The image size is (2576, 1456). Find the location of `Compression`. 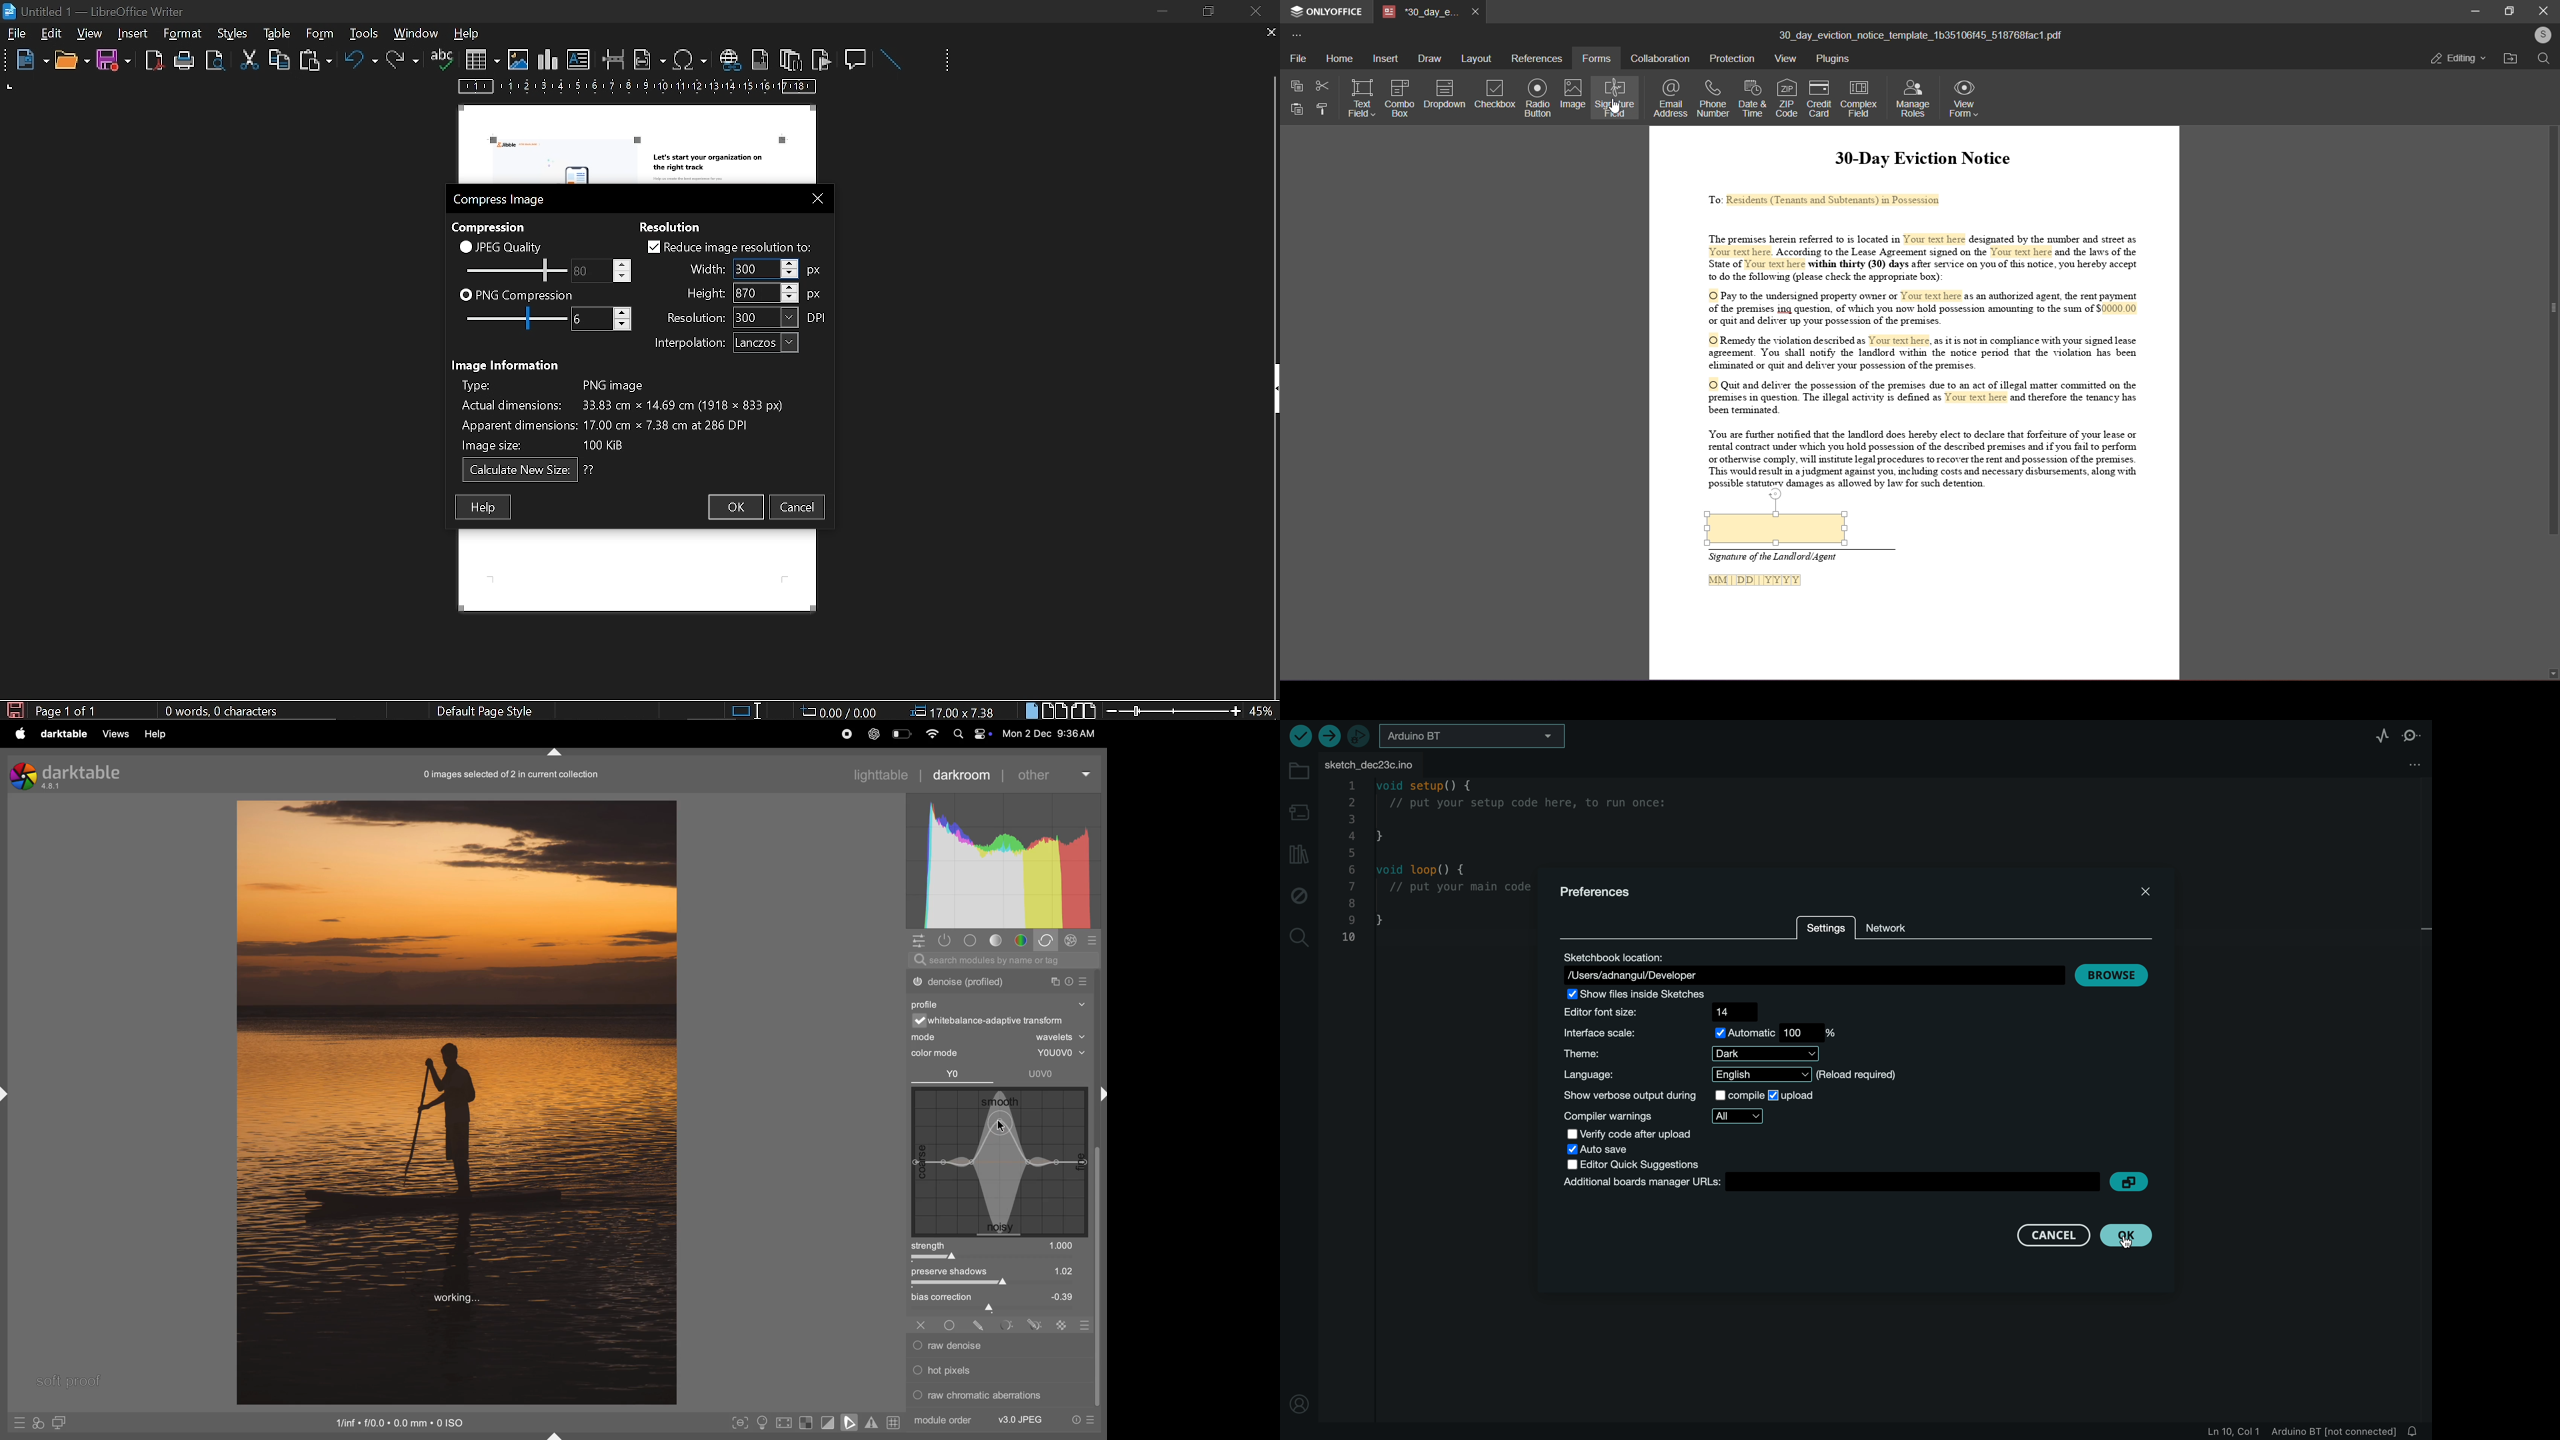

Compression is located at coordinates (491, 226).